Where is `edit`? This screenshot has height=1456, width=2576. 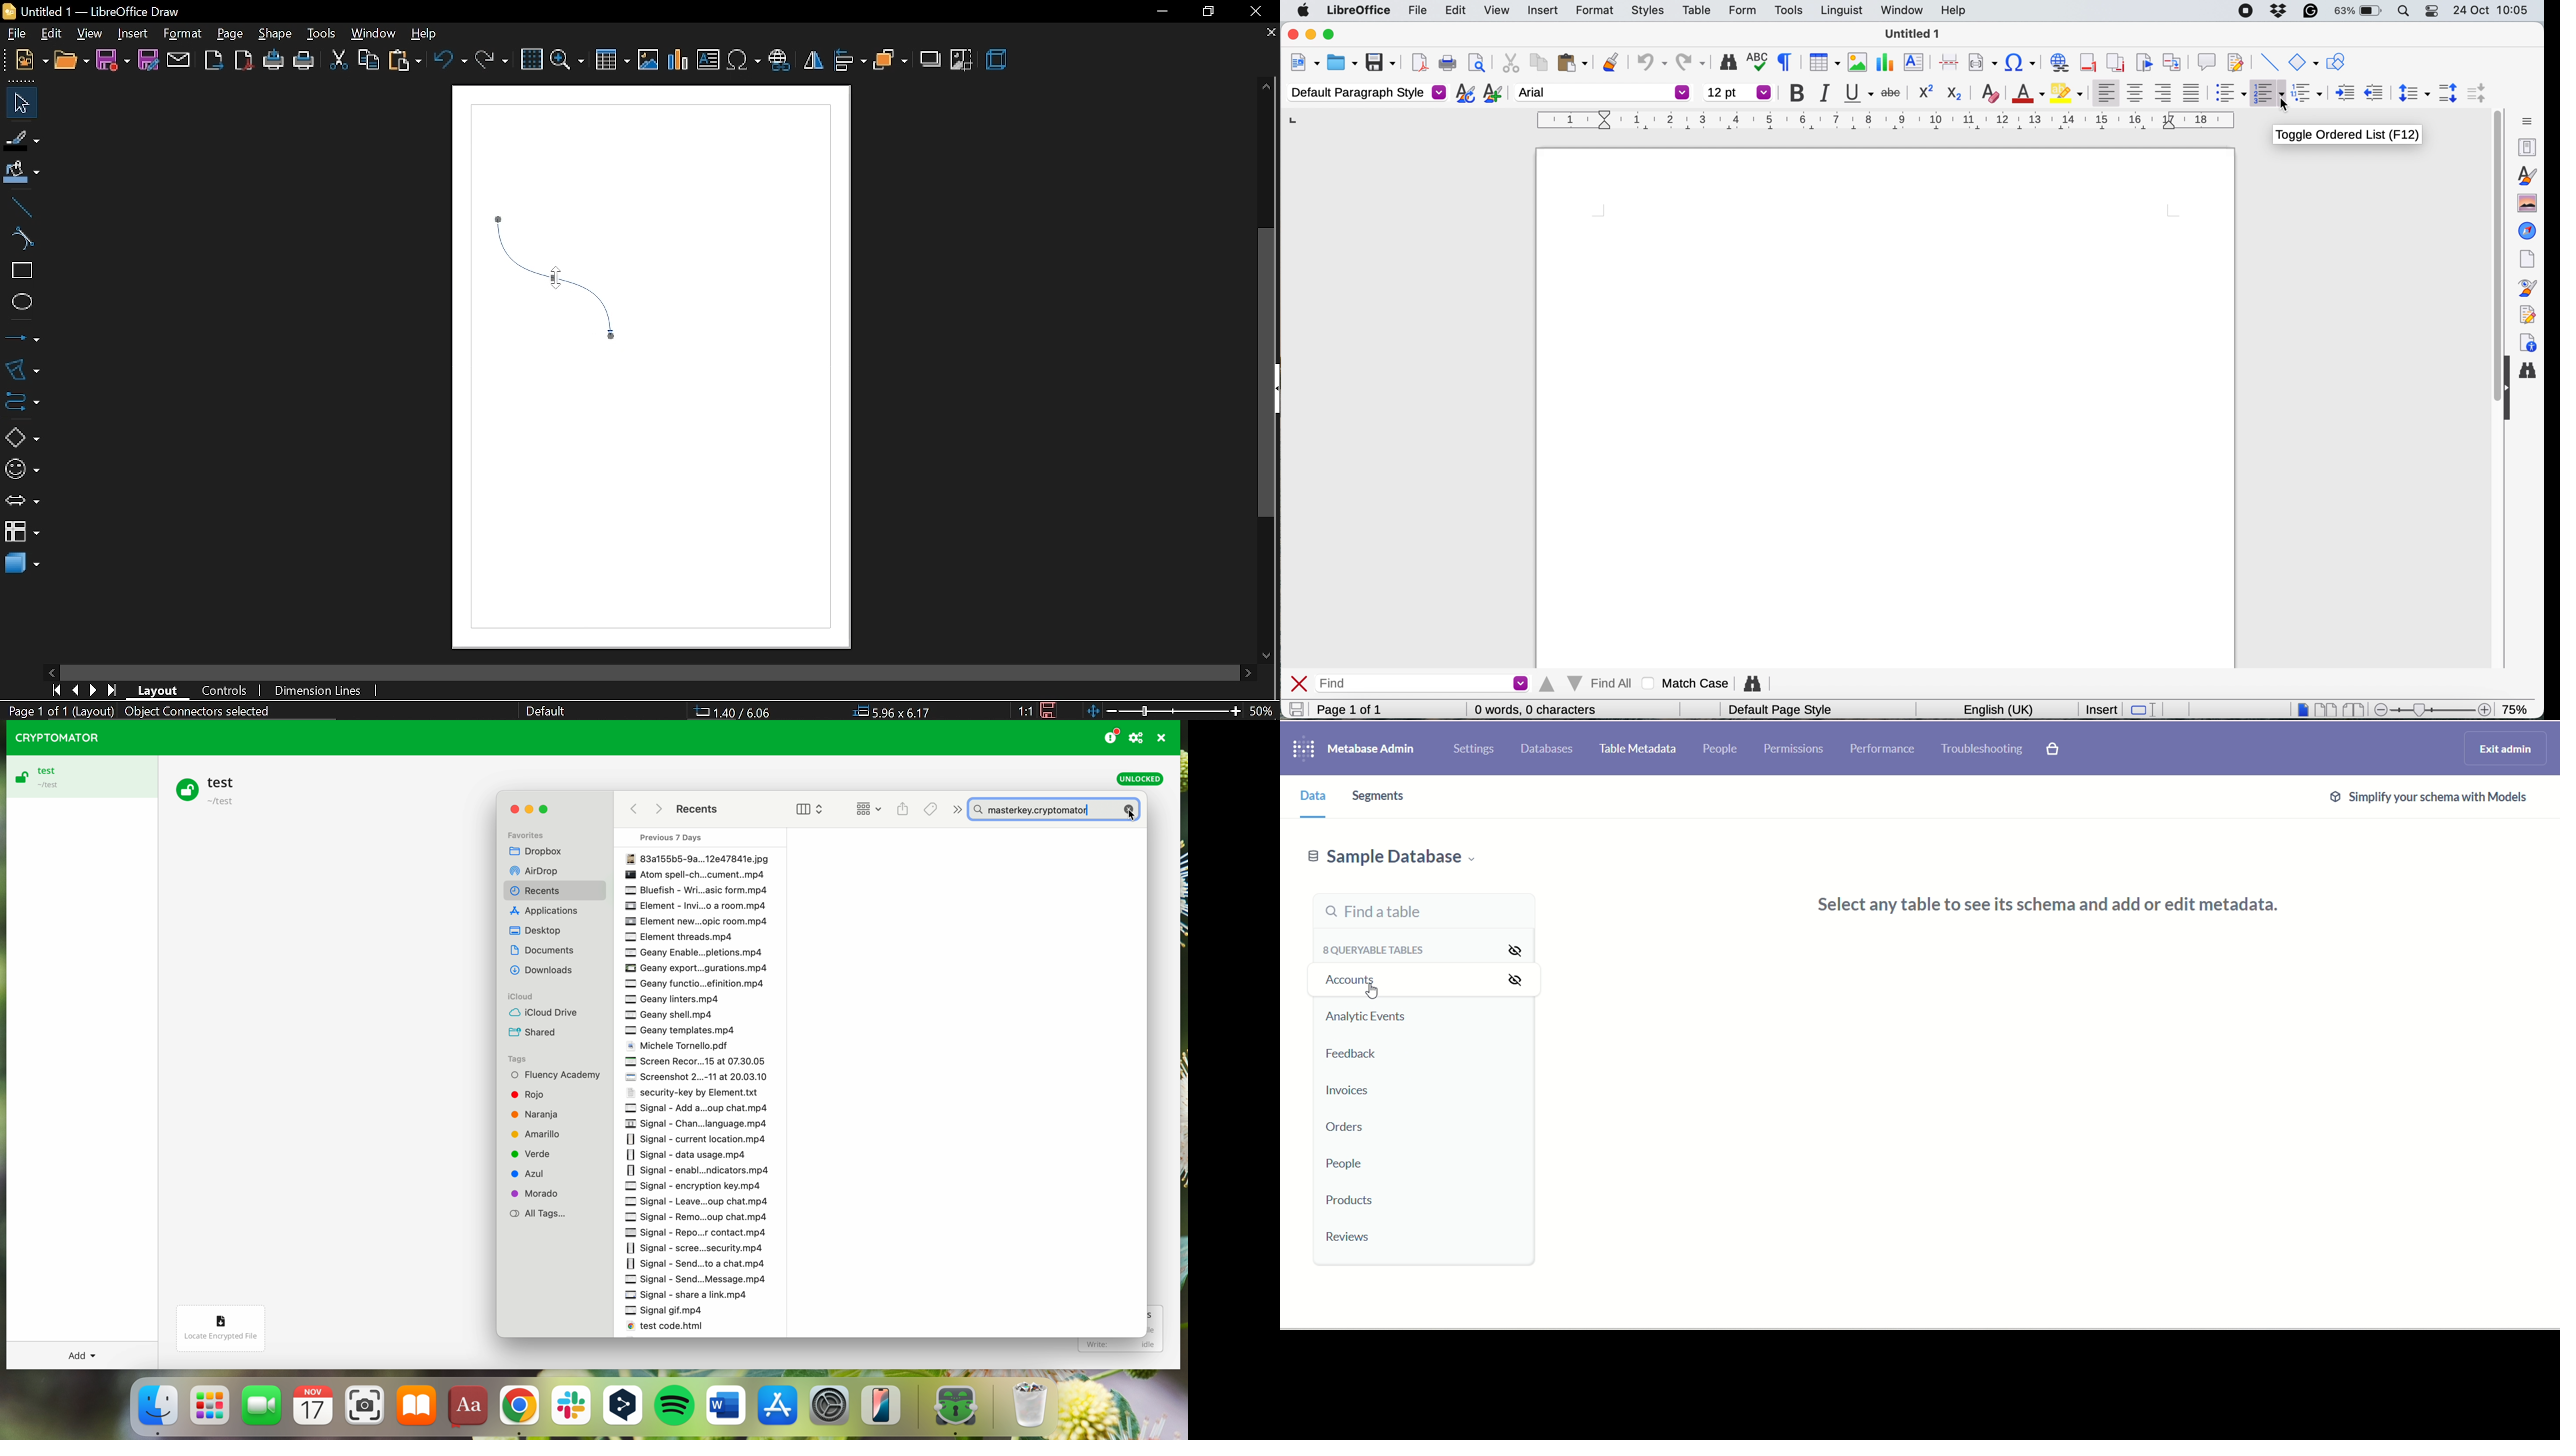 edit is located at coordinates (1457, 10).